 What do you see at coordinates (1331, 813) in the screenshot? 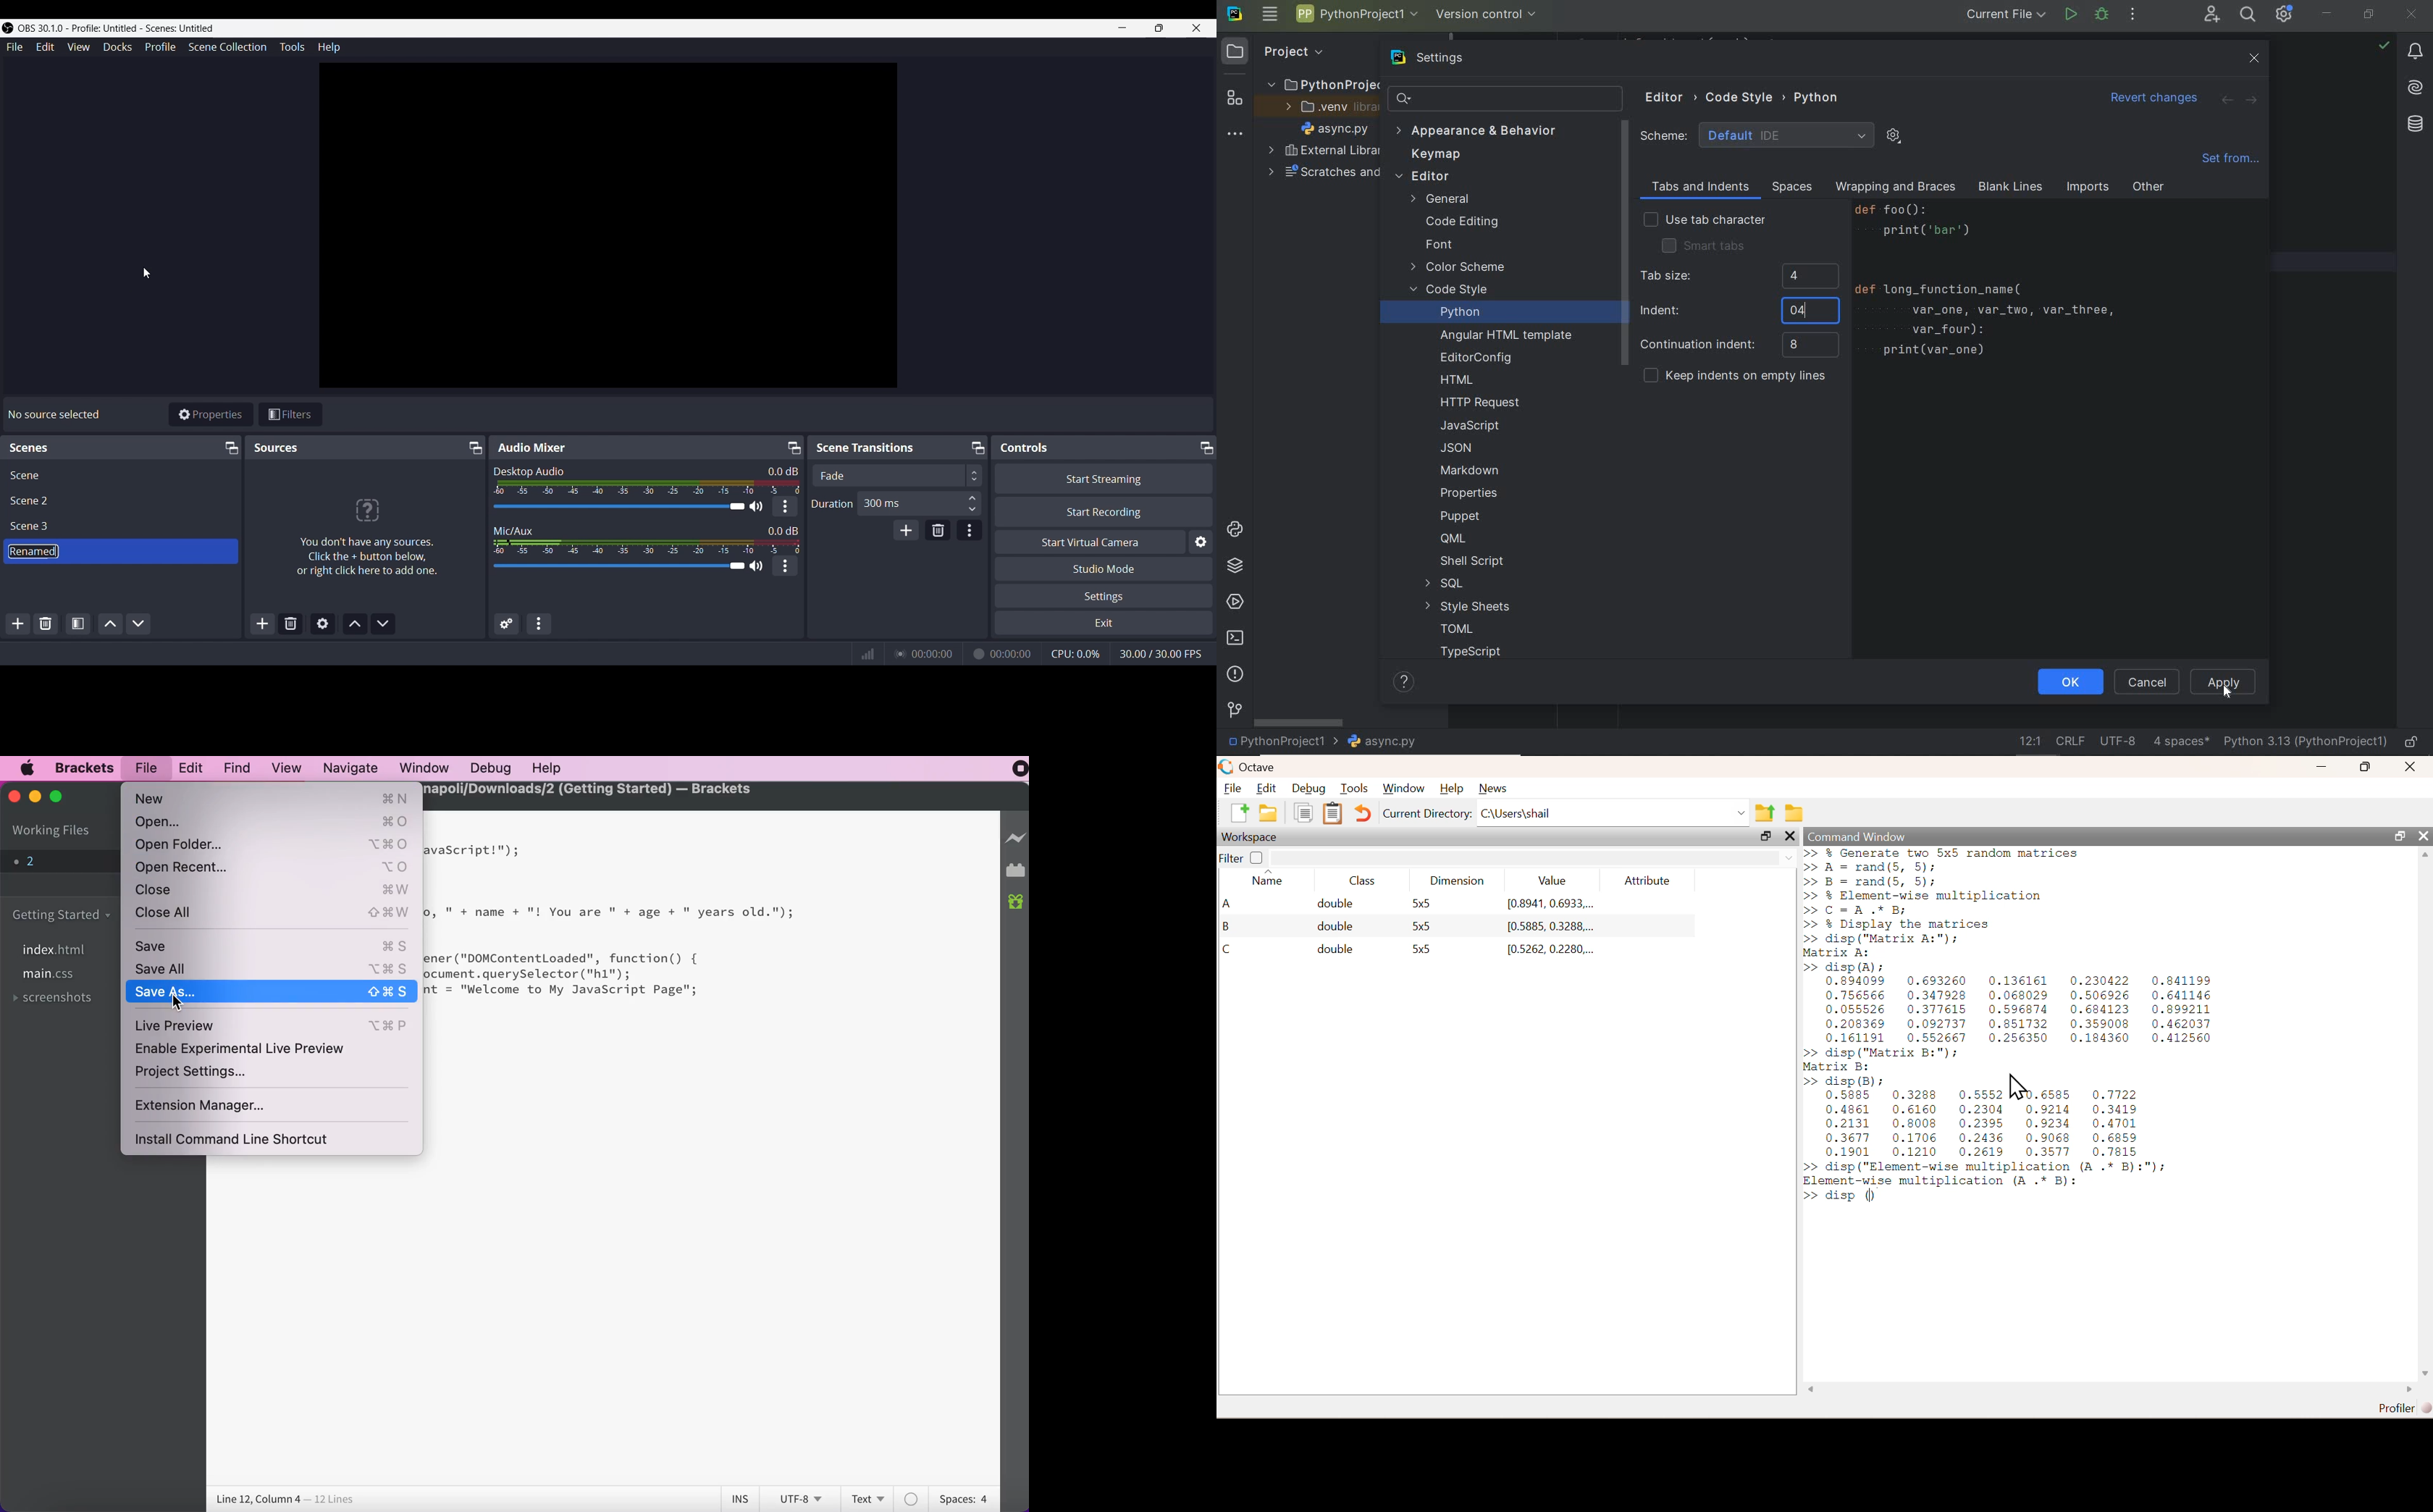
I see `Paste` at bounding box center [1331, 813].